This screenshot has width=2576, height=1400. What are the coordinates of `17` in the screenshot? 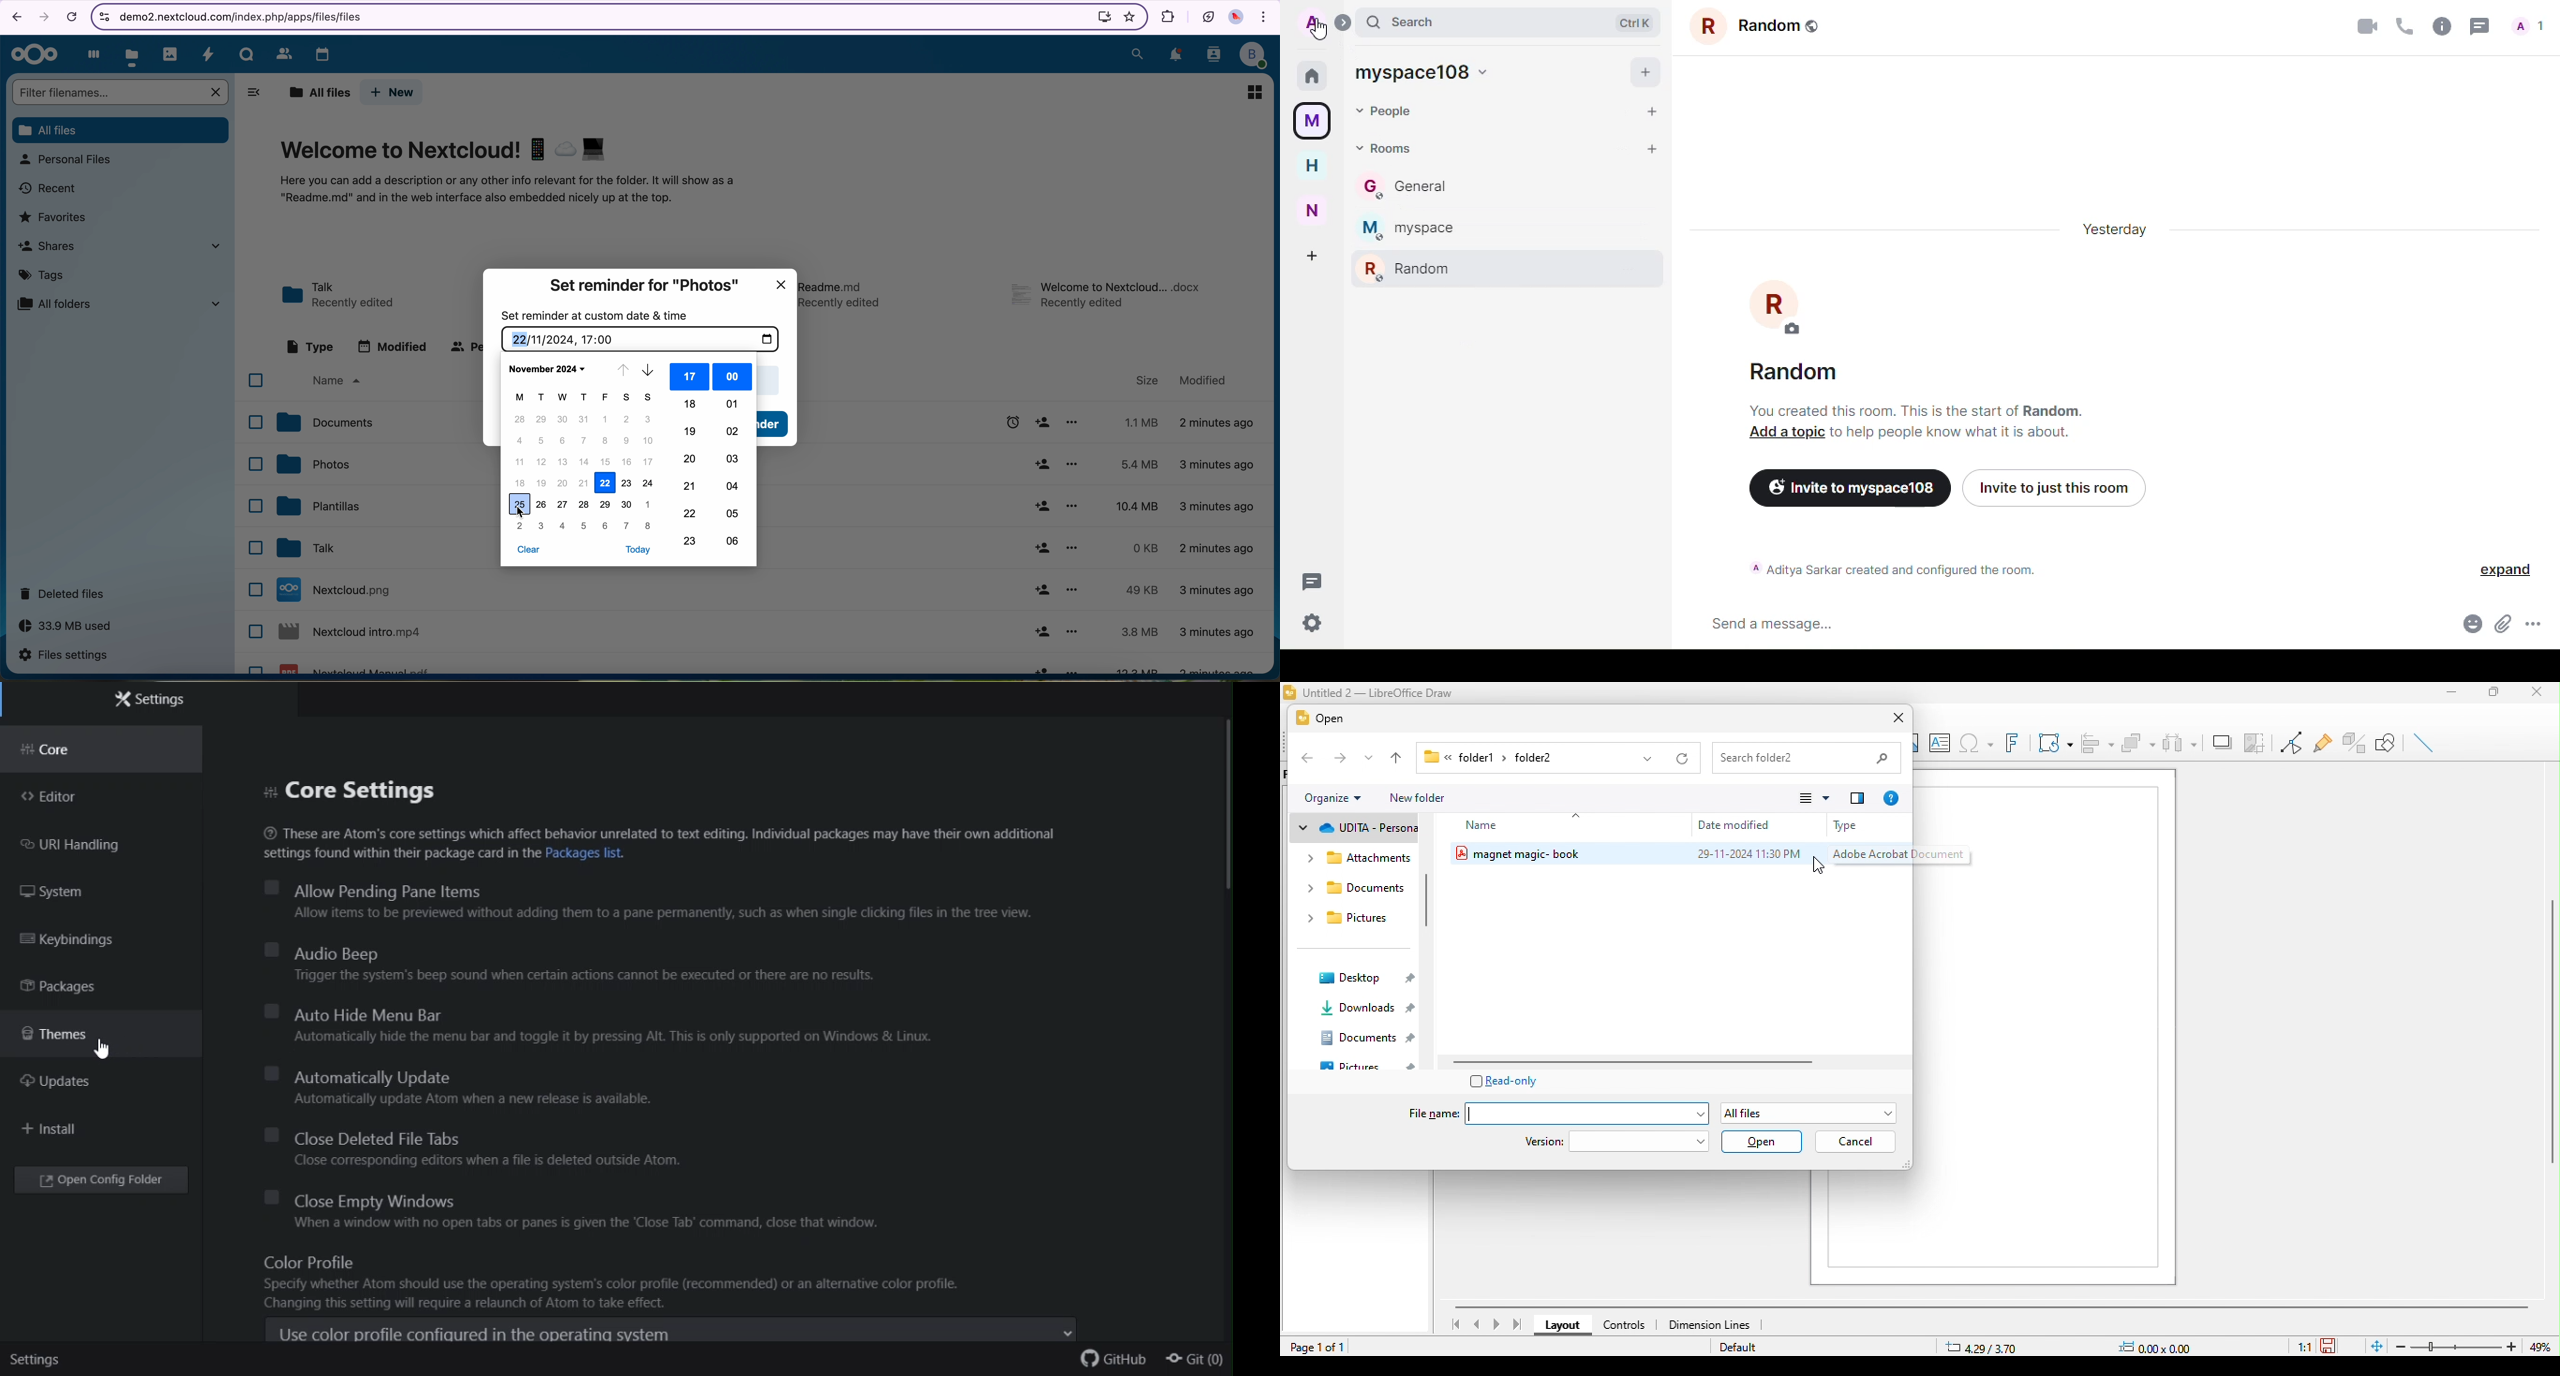 It's located at (691, 377).